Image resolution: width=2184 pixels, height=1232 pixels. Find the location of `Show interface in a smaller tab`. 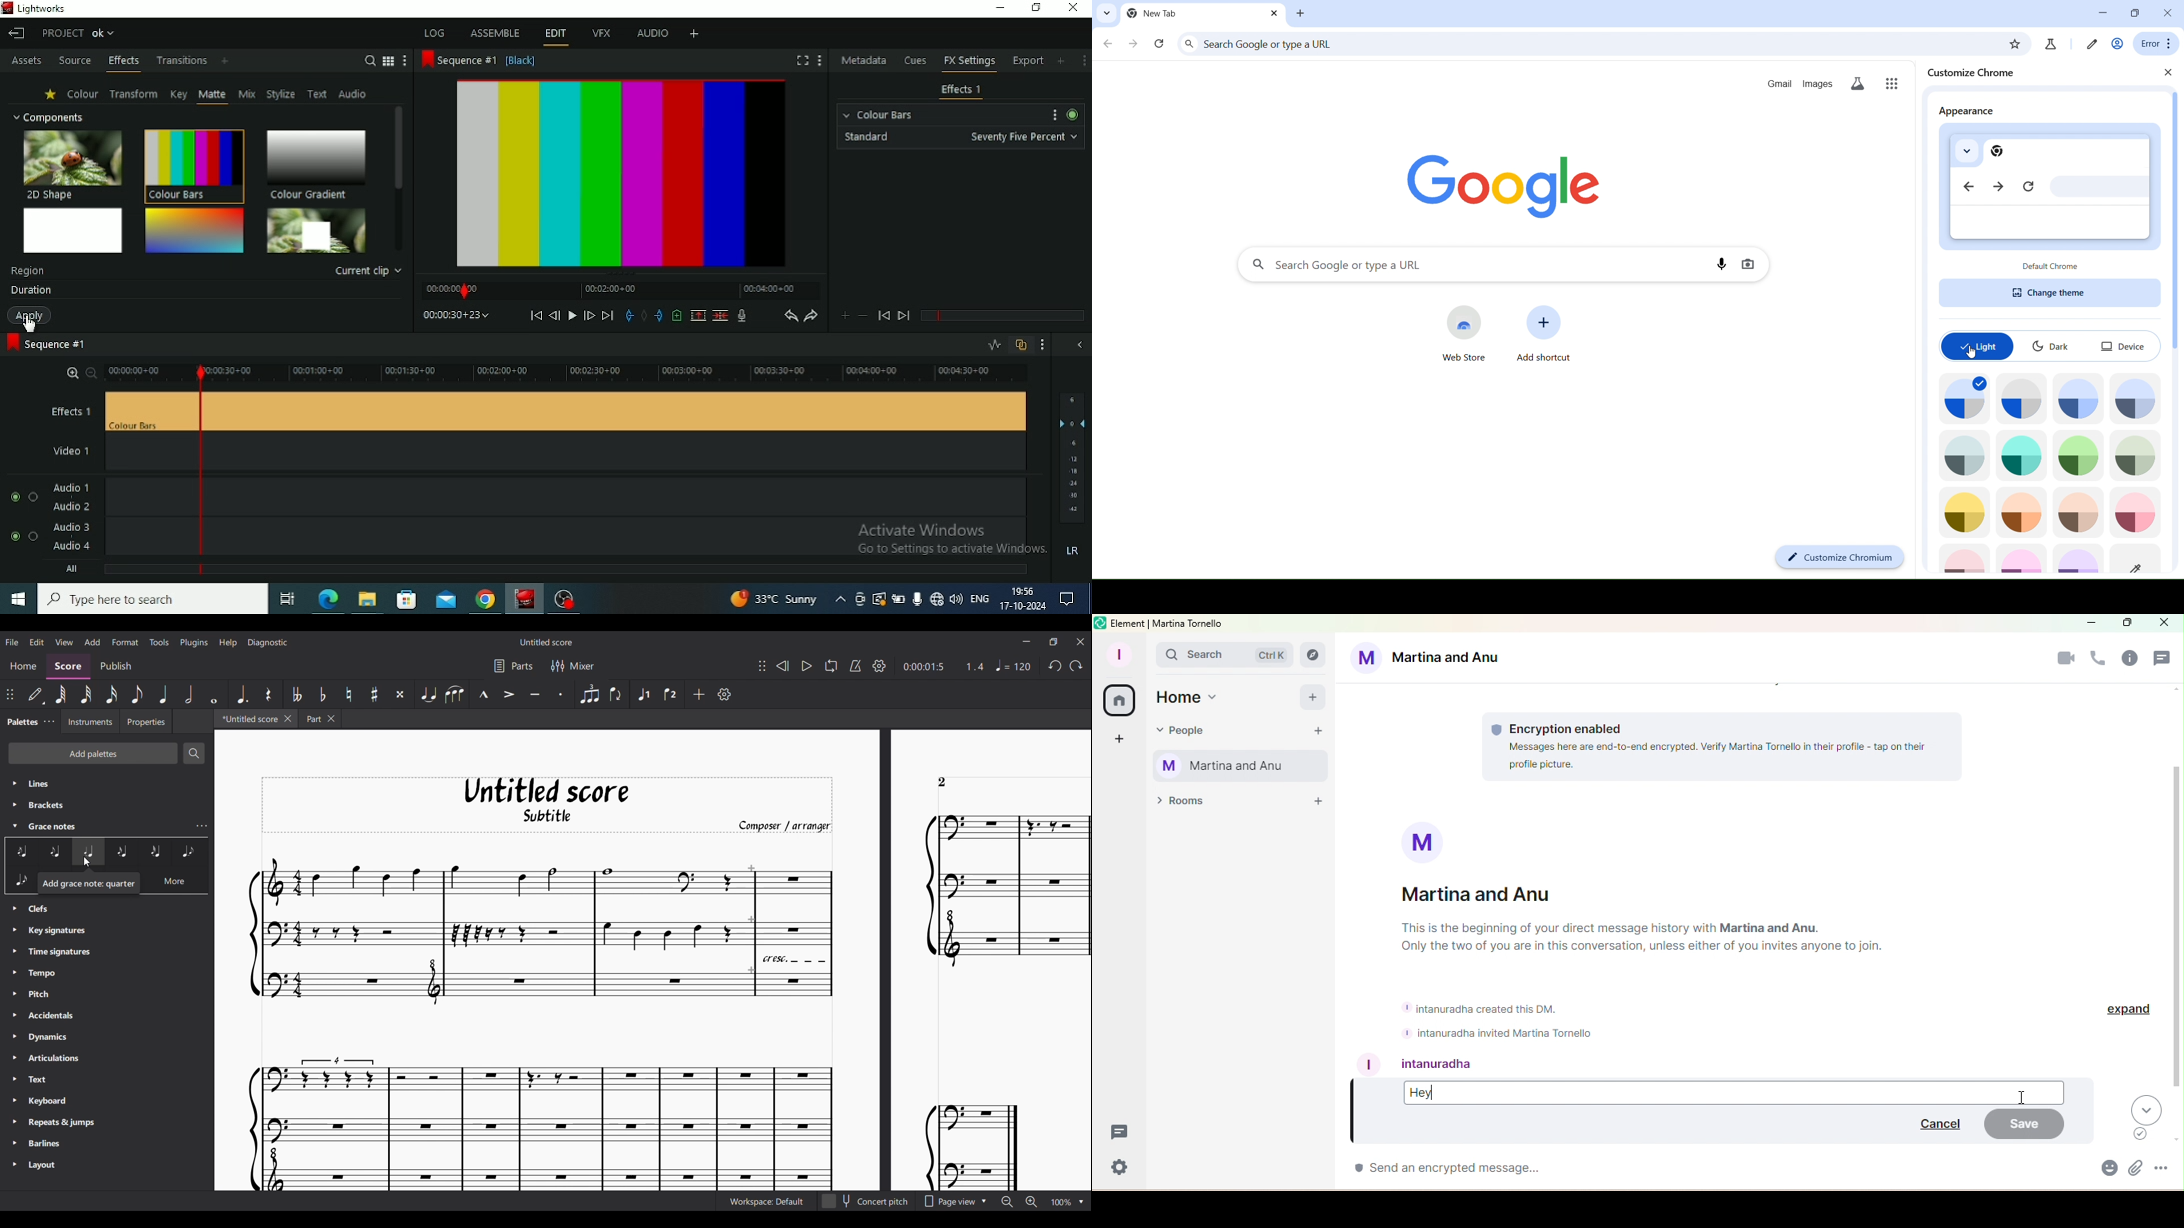

Show interface in a smaller tab is located at coordinates (1053, 642).